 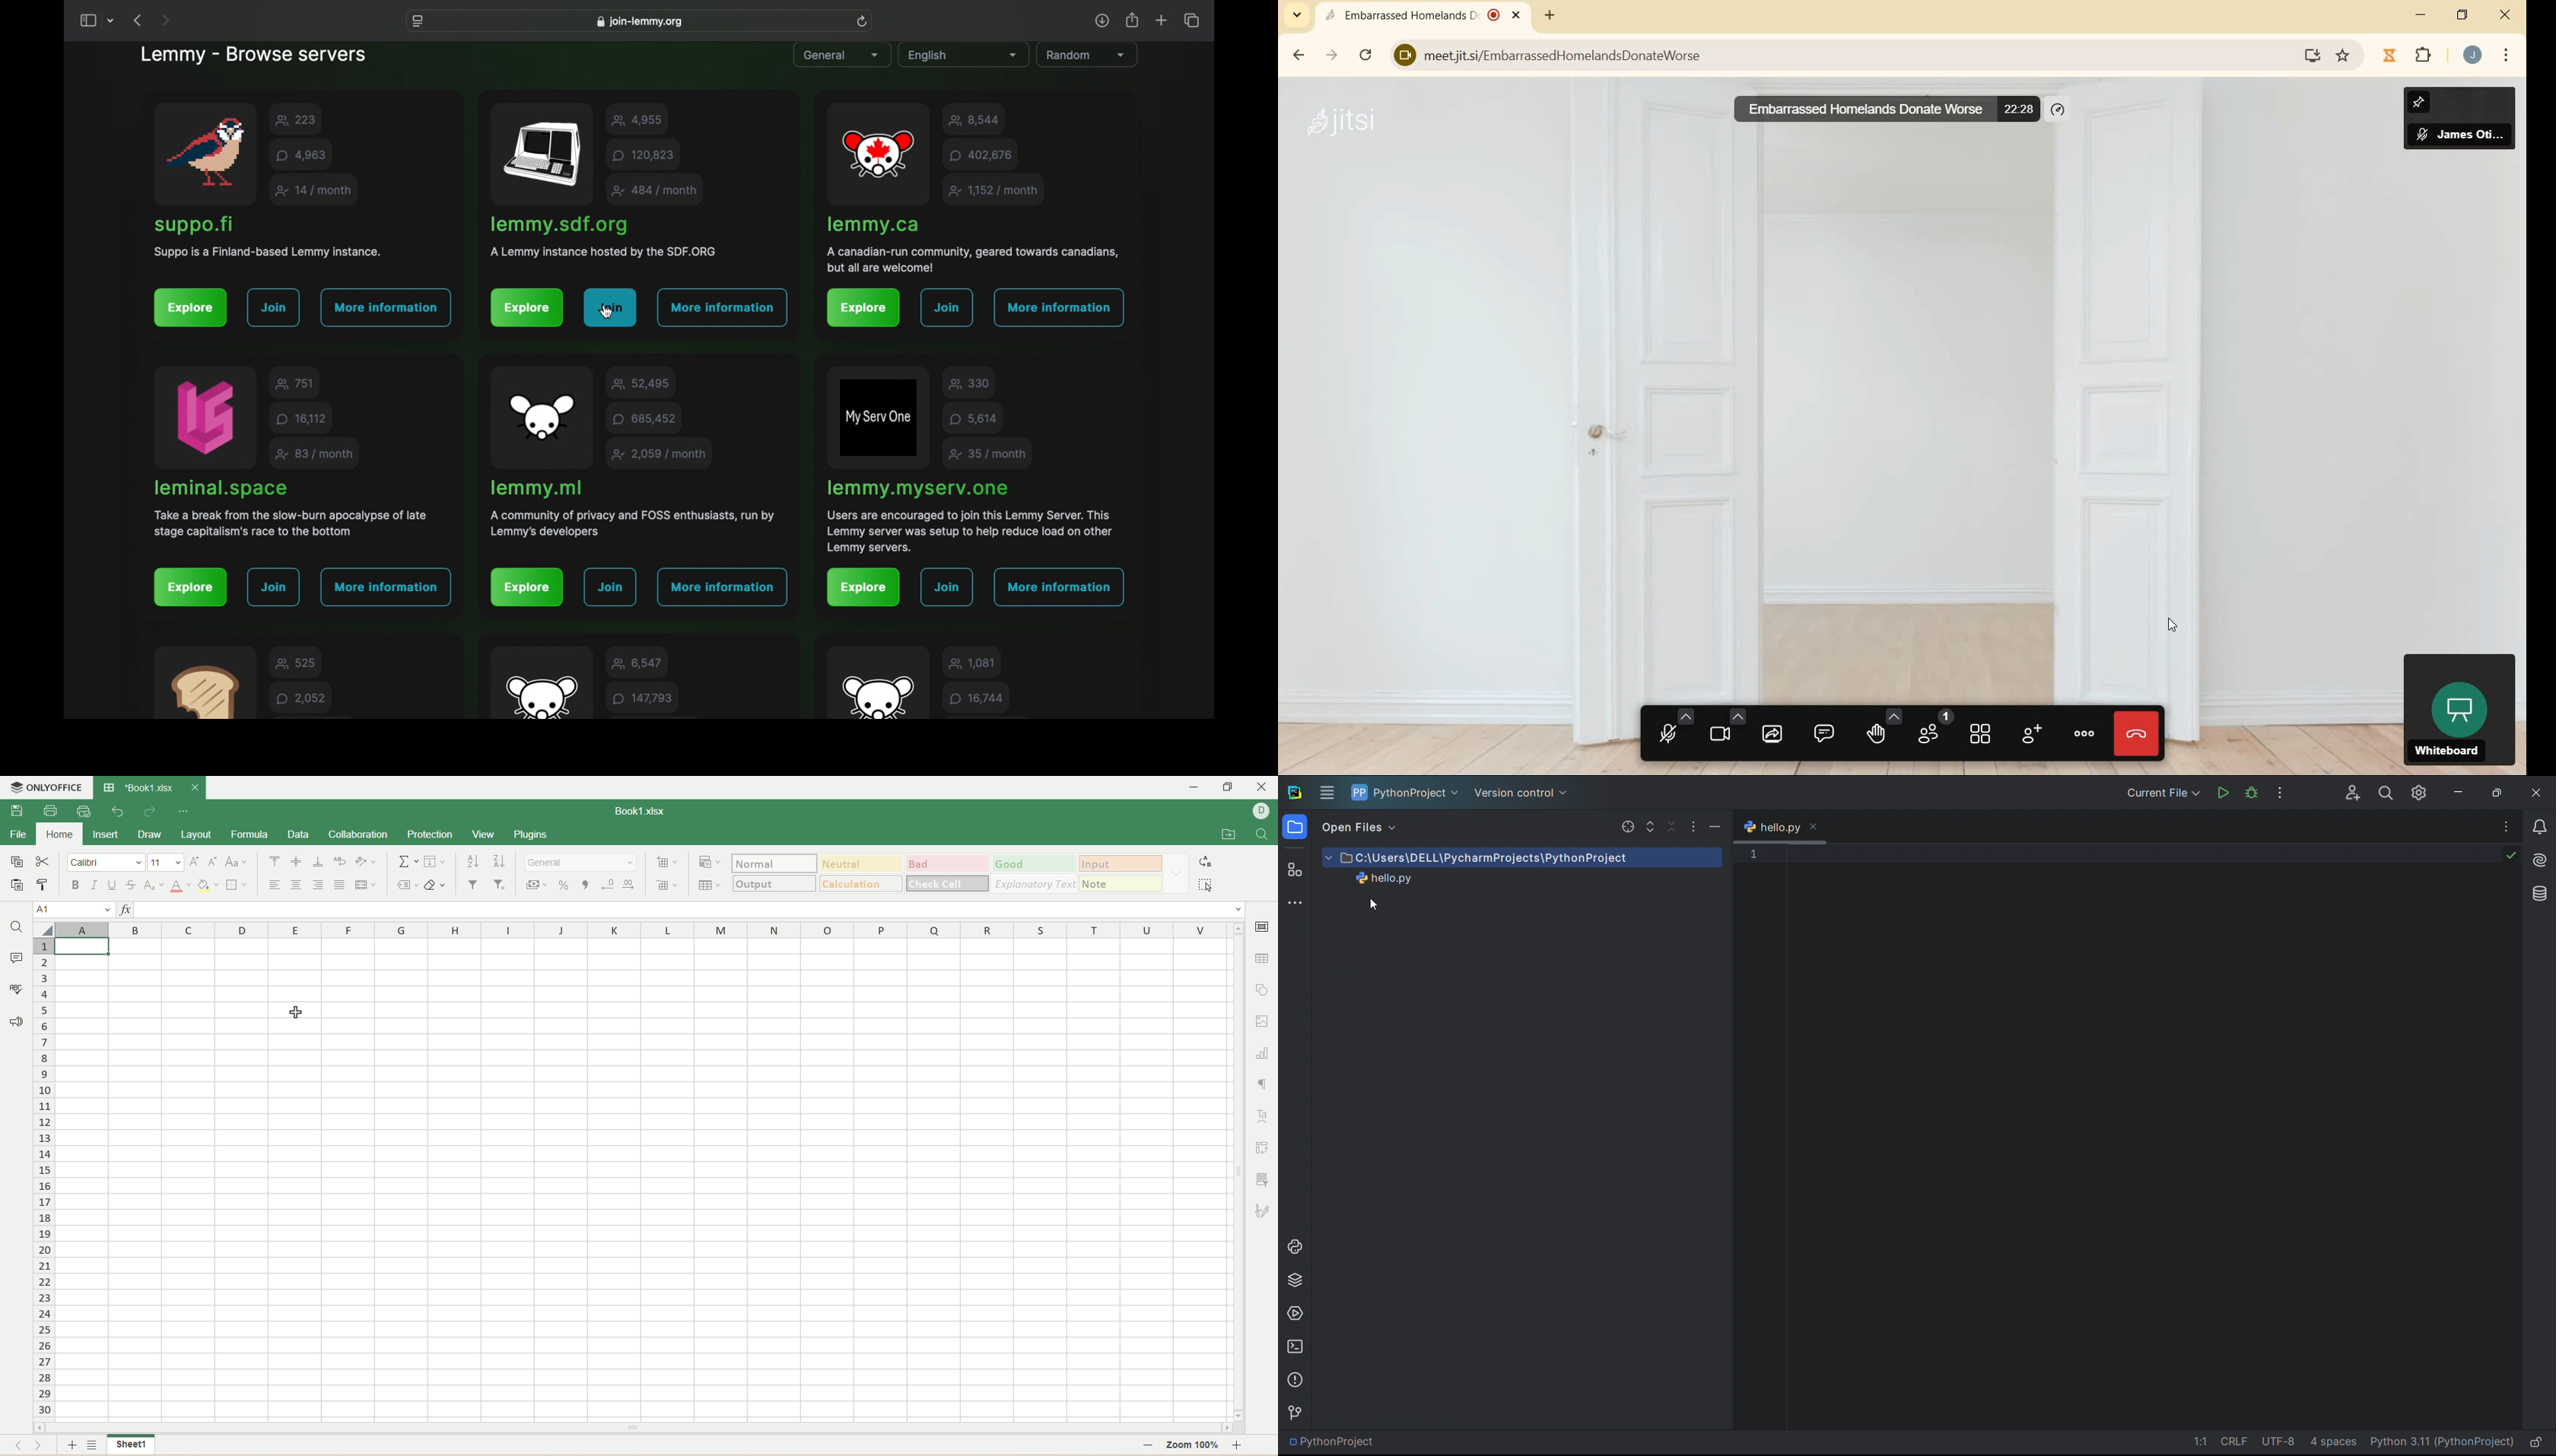 I want to click on participants, so click(x=640, y=383).